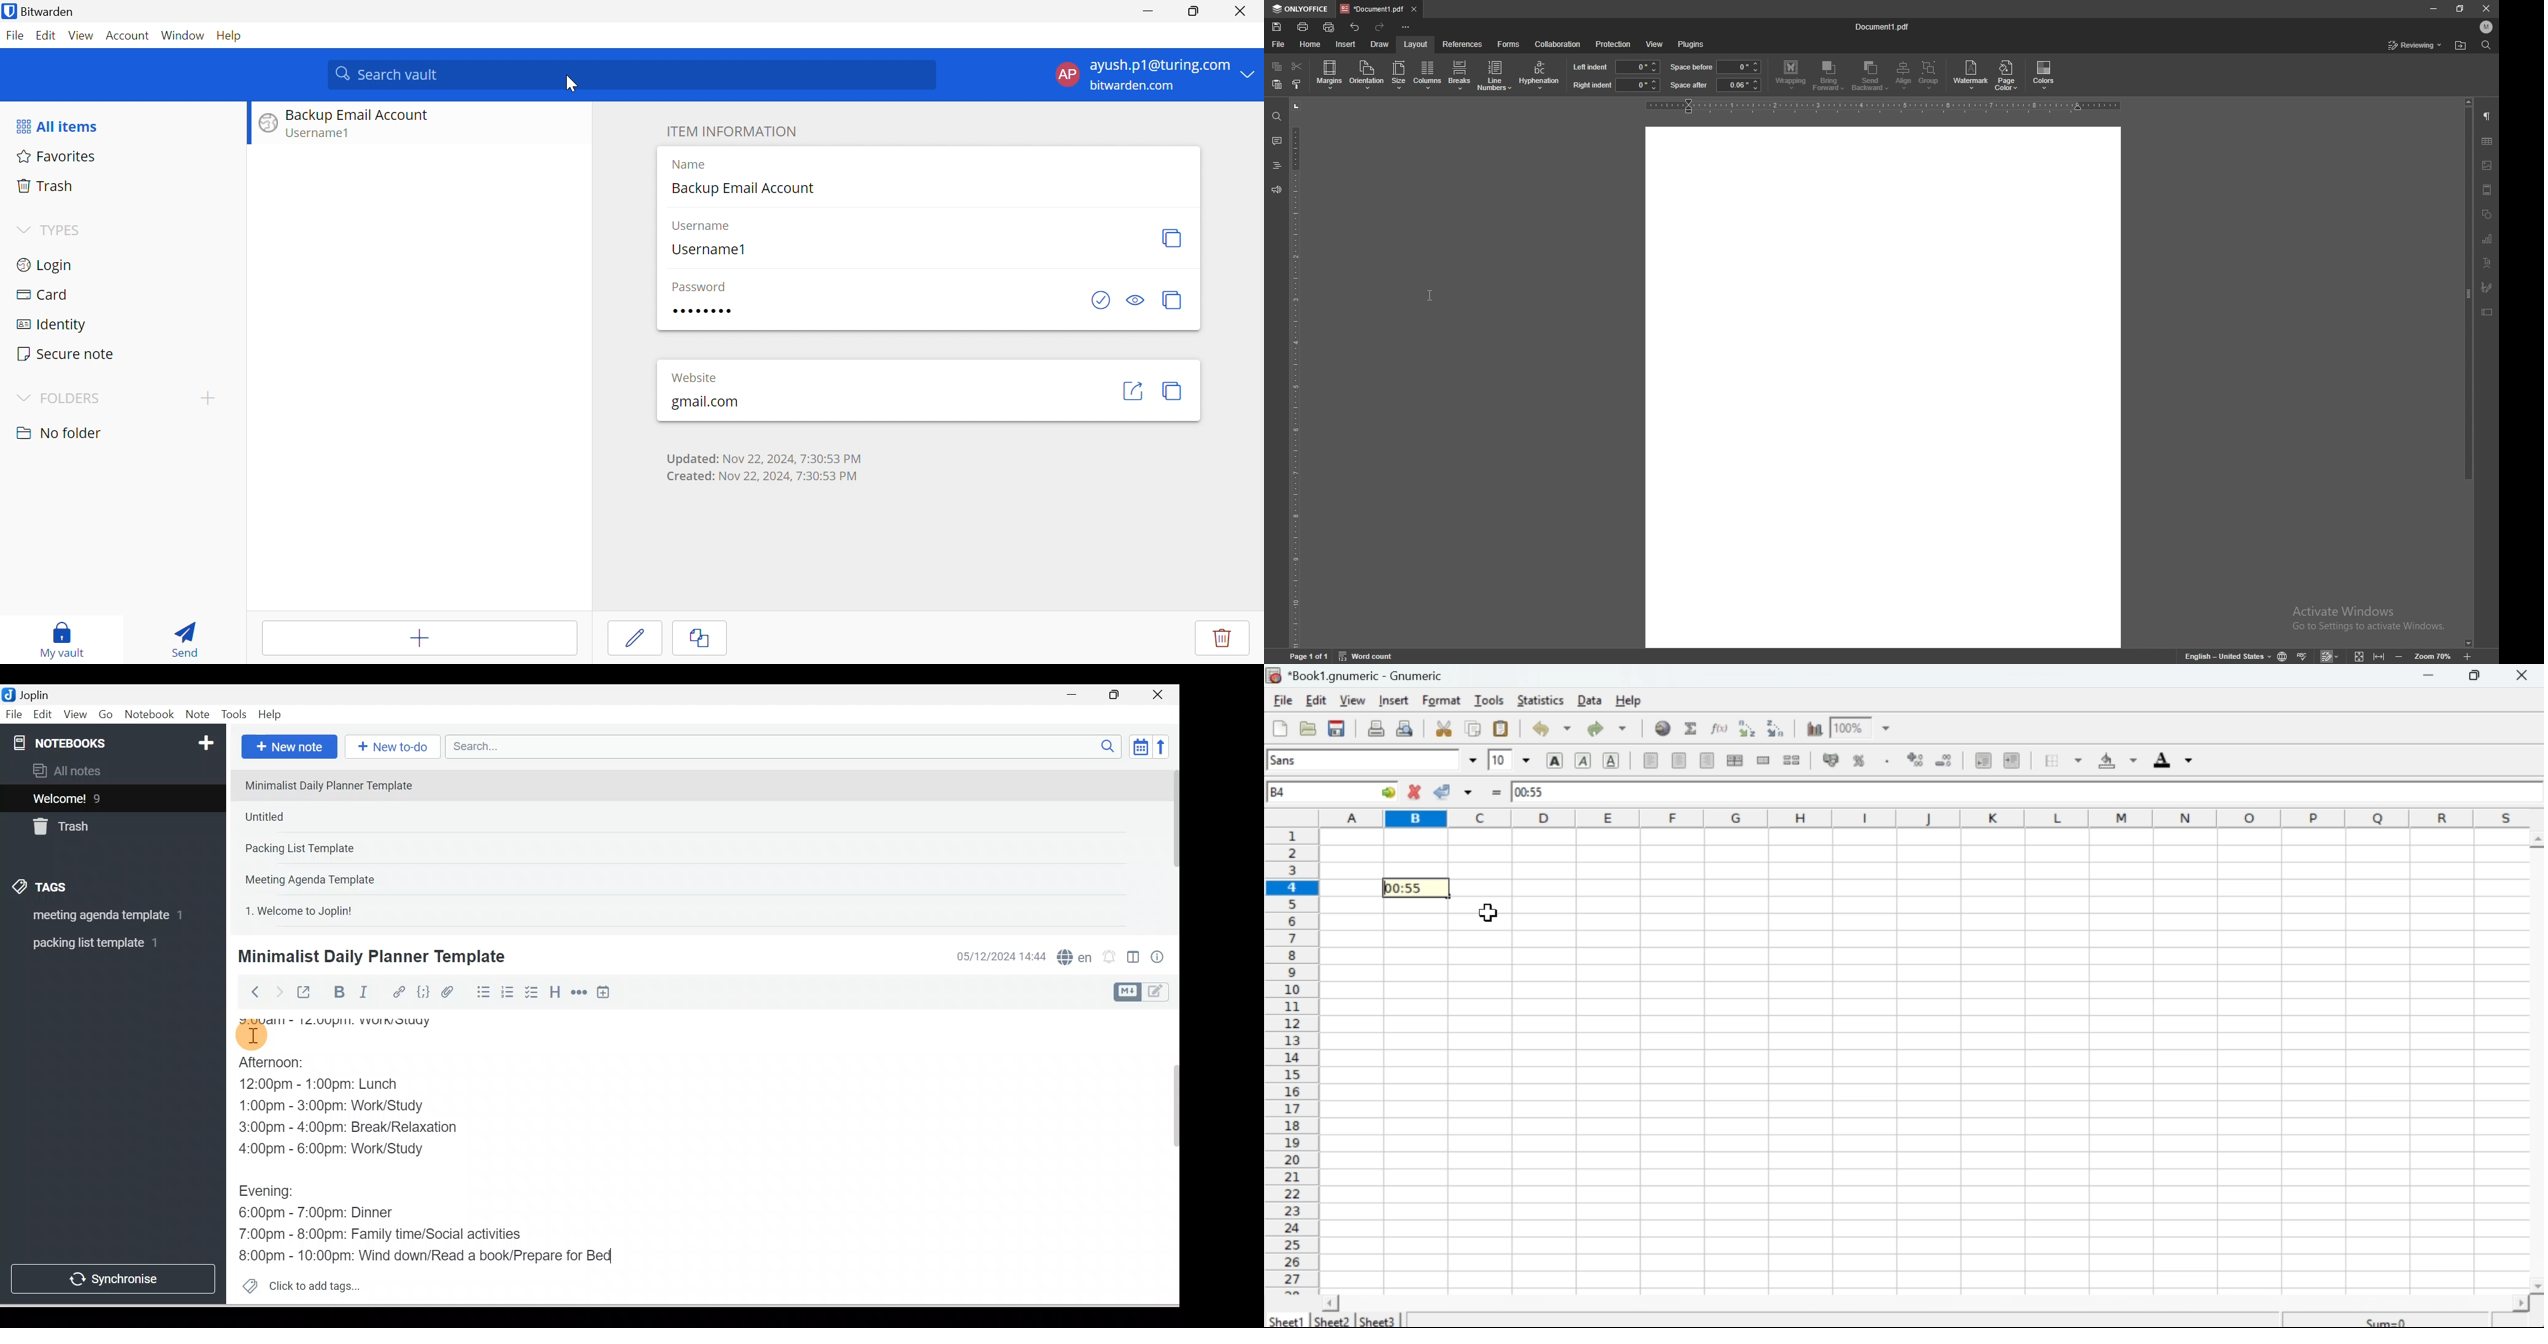 This screenshot has height=1344, width=2548. Describe the element at coordinates (278, 991) in the screenshot. I see `Forward` at that location.